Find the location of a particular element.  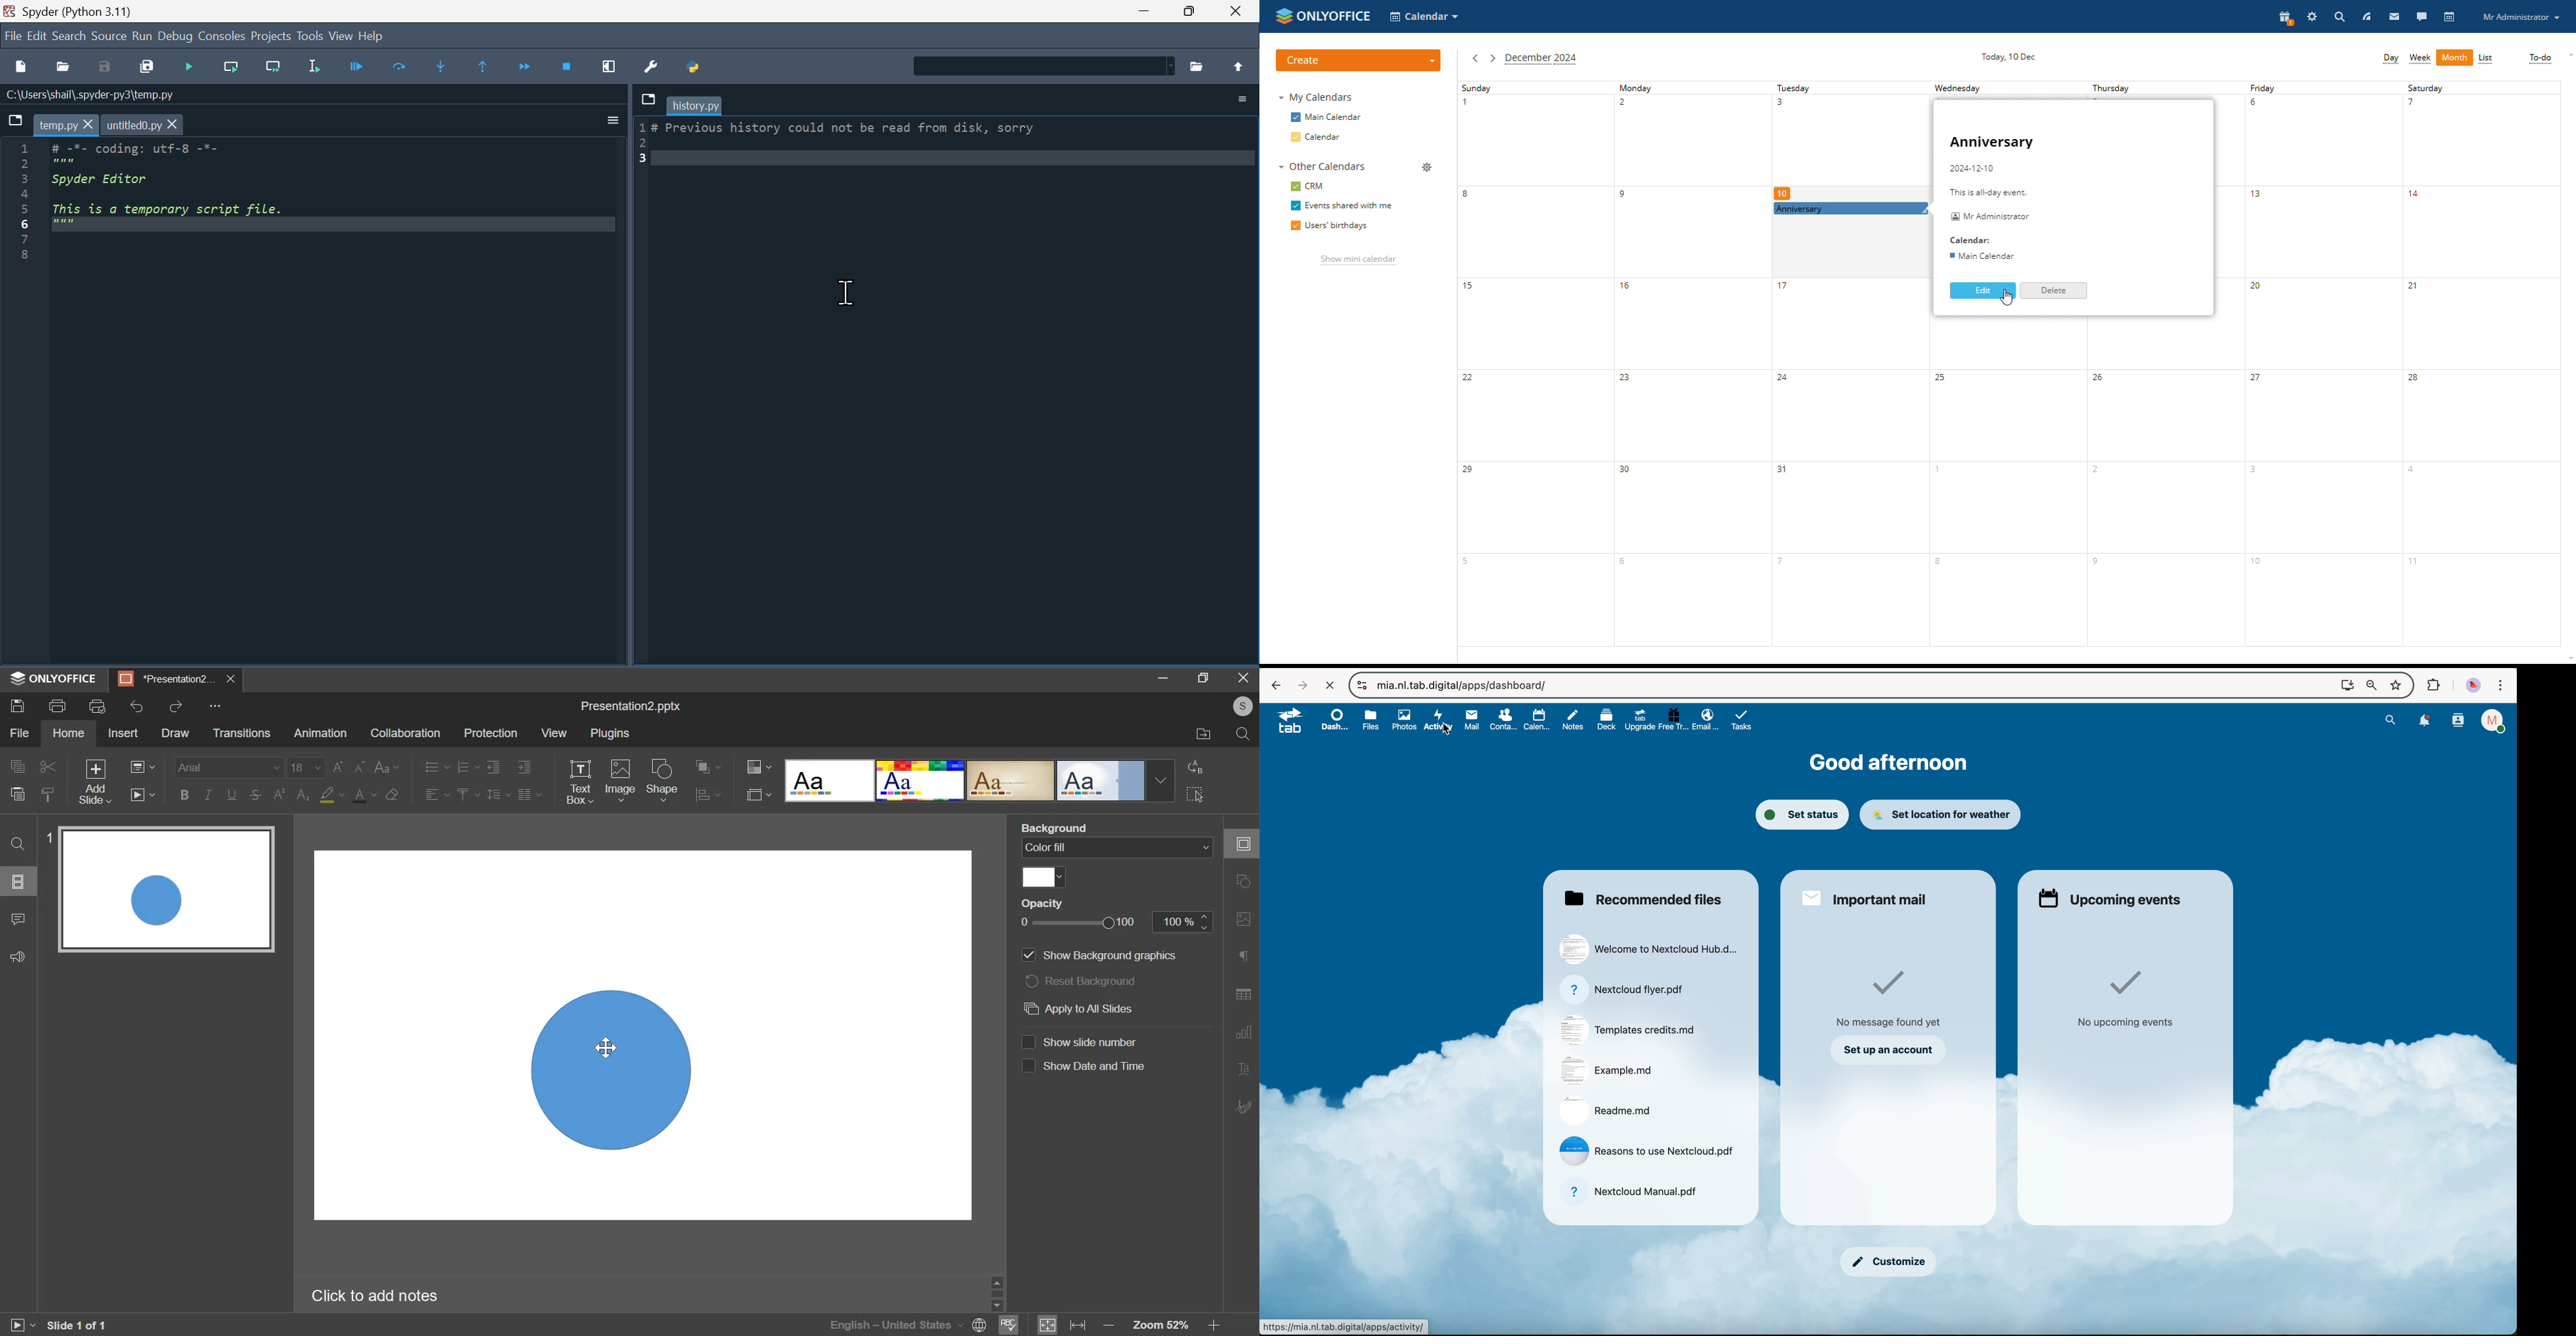

run is located at coordinates (142, 35).